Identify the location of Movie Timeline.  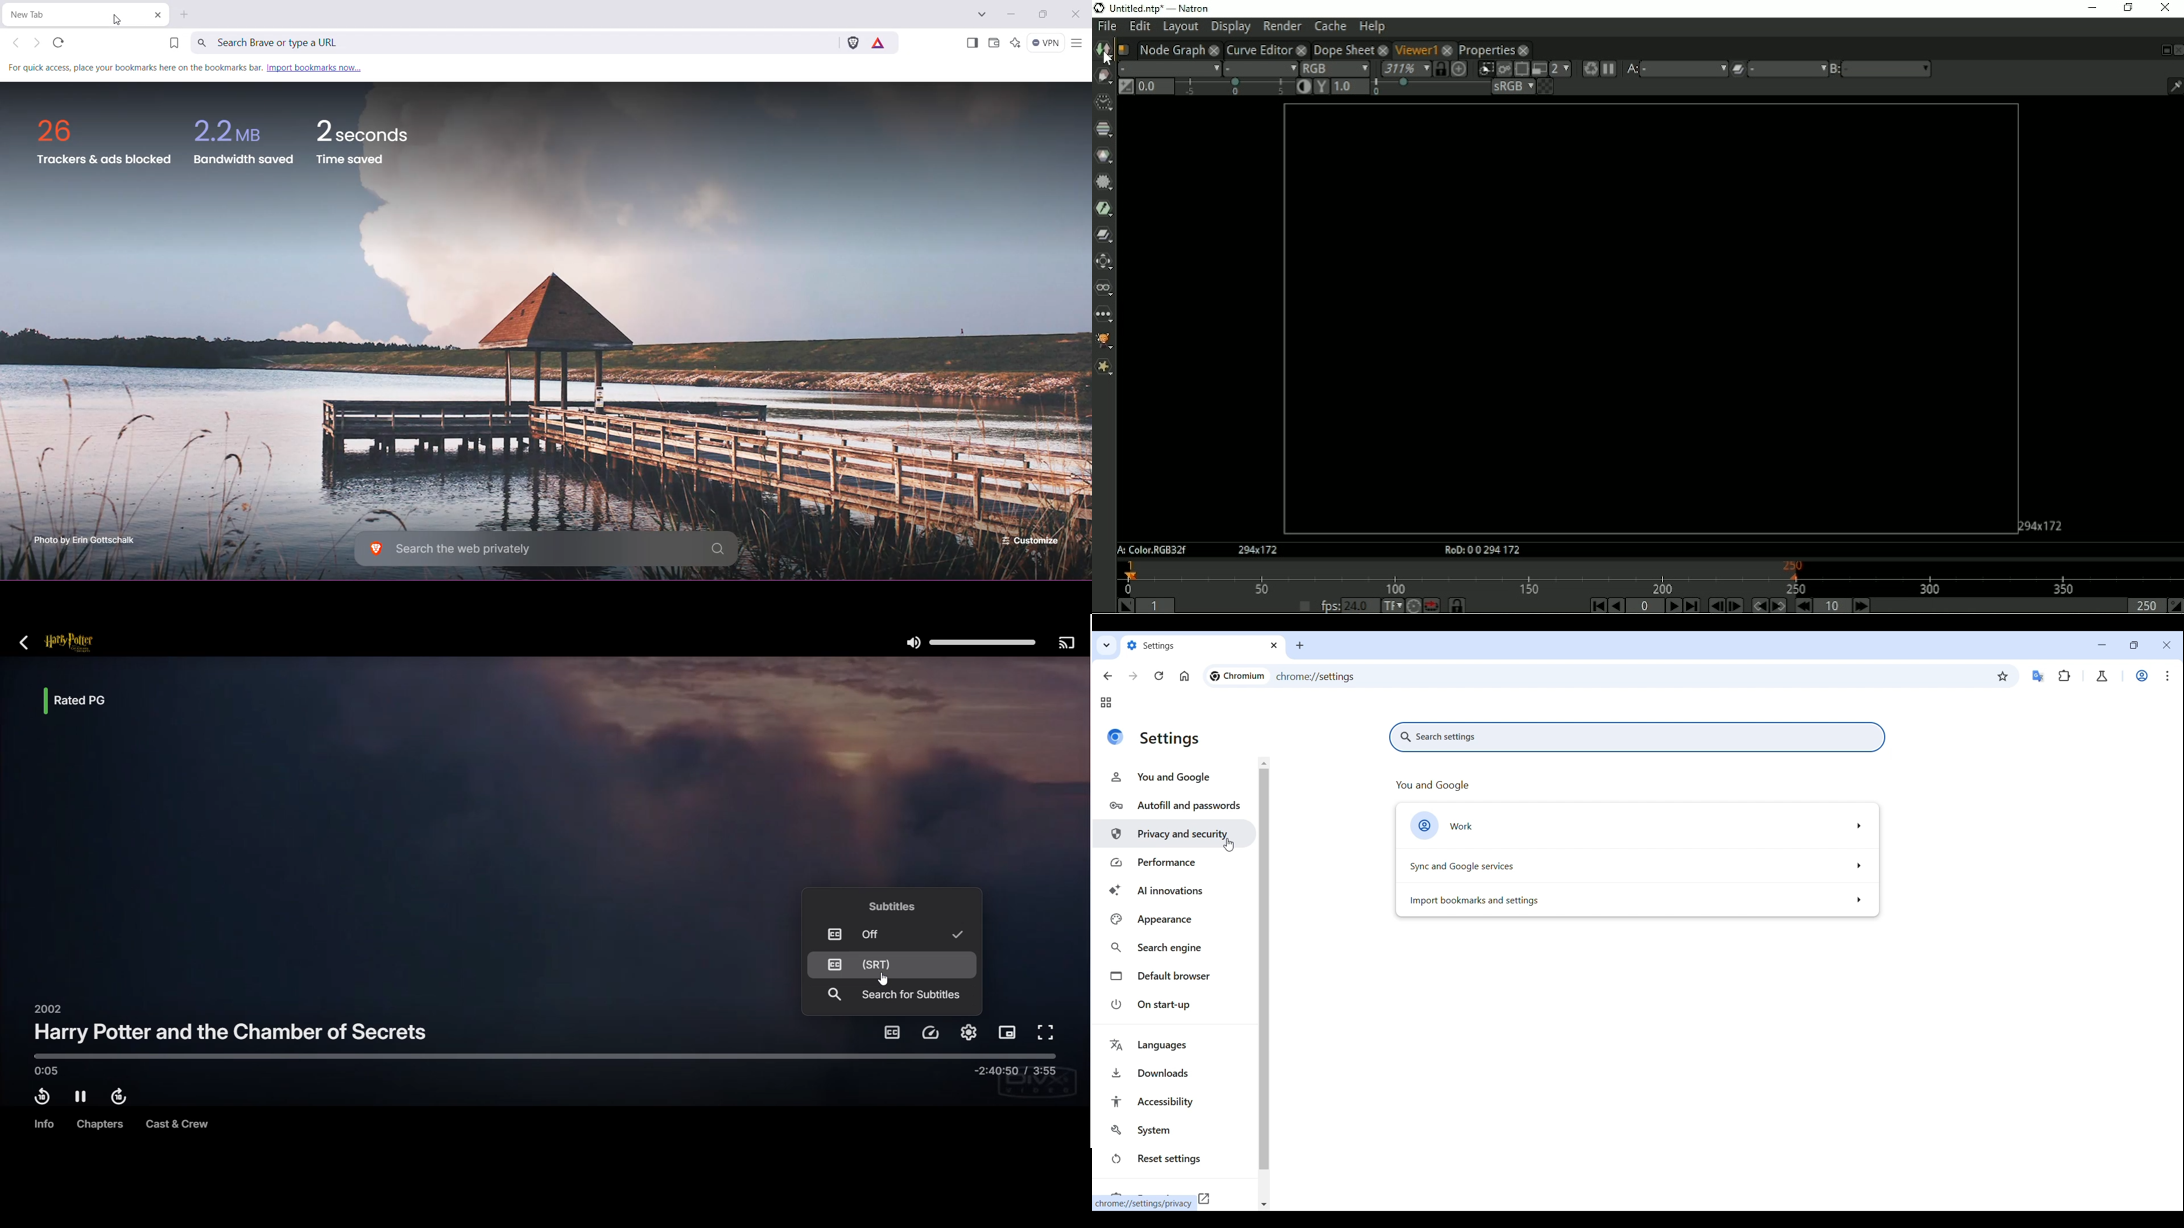
(545, 1064).